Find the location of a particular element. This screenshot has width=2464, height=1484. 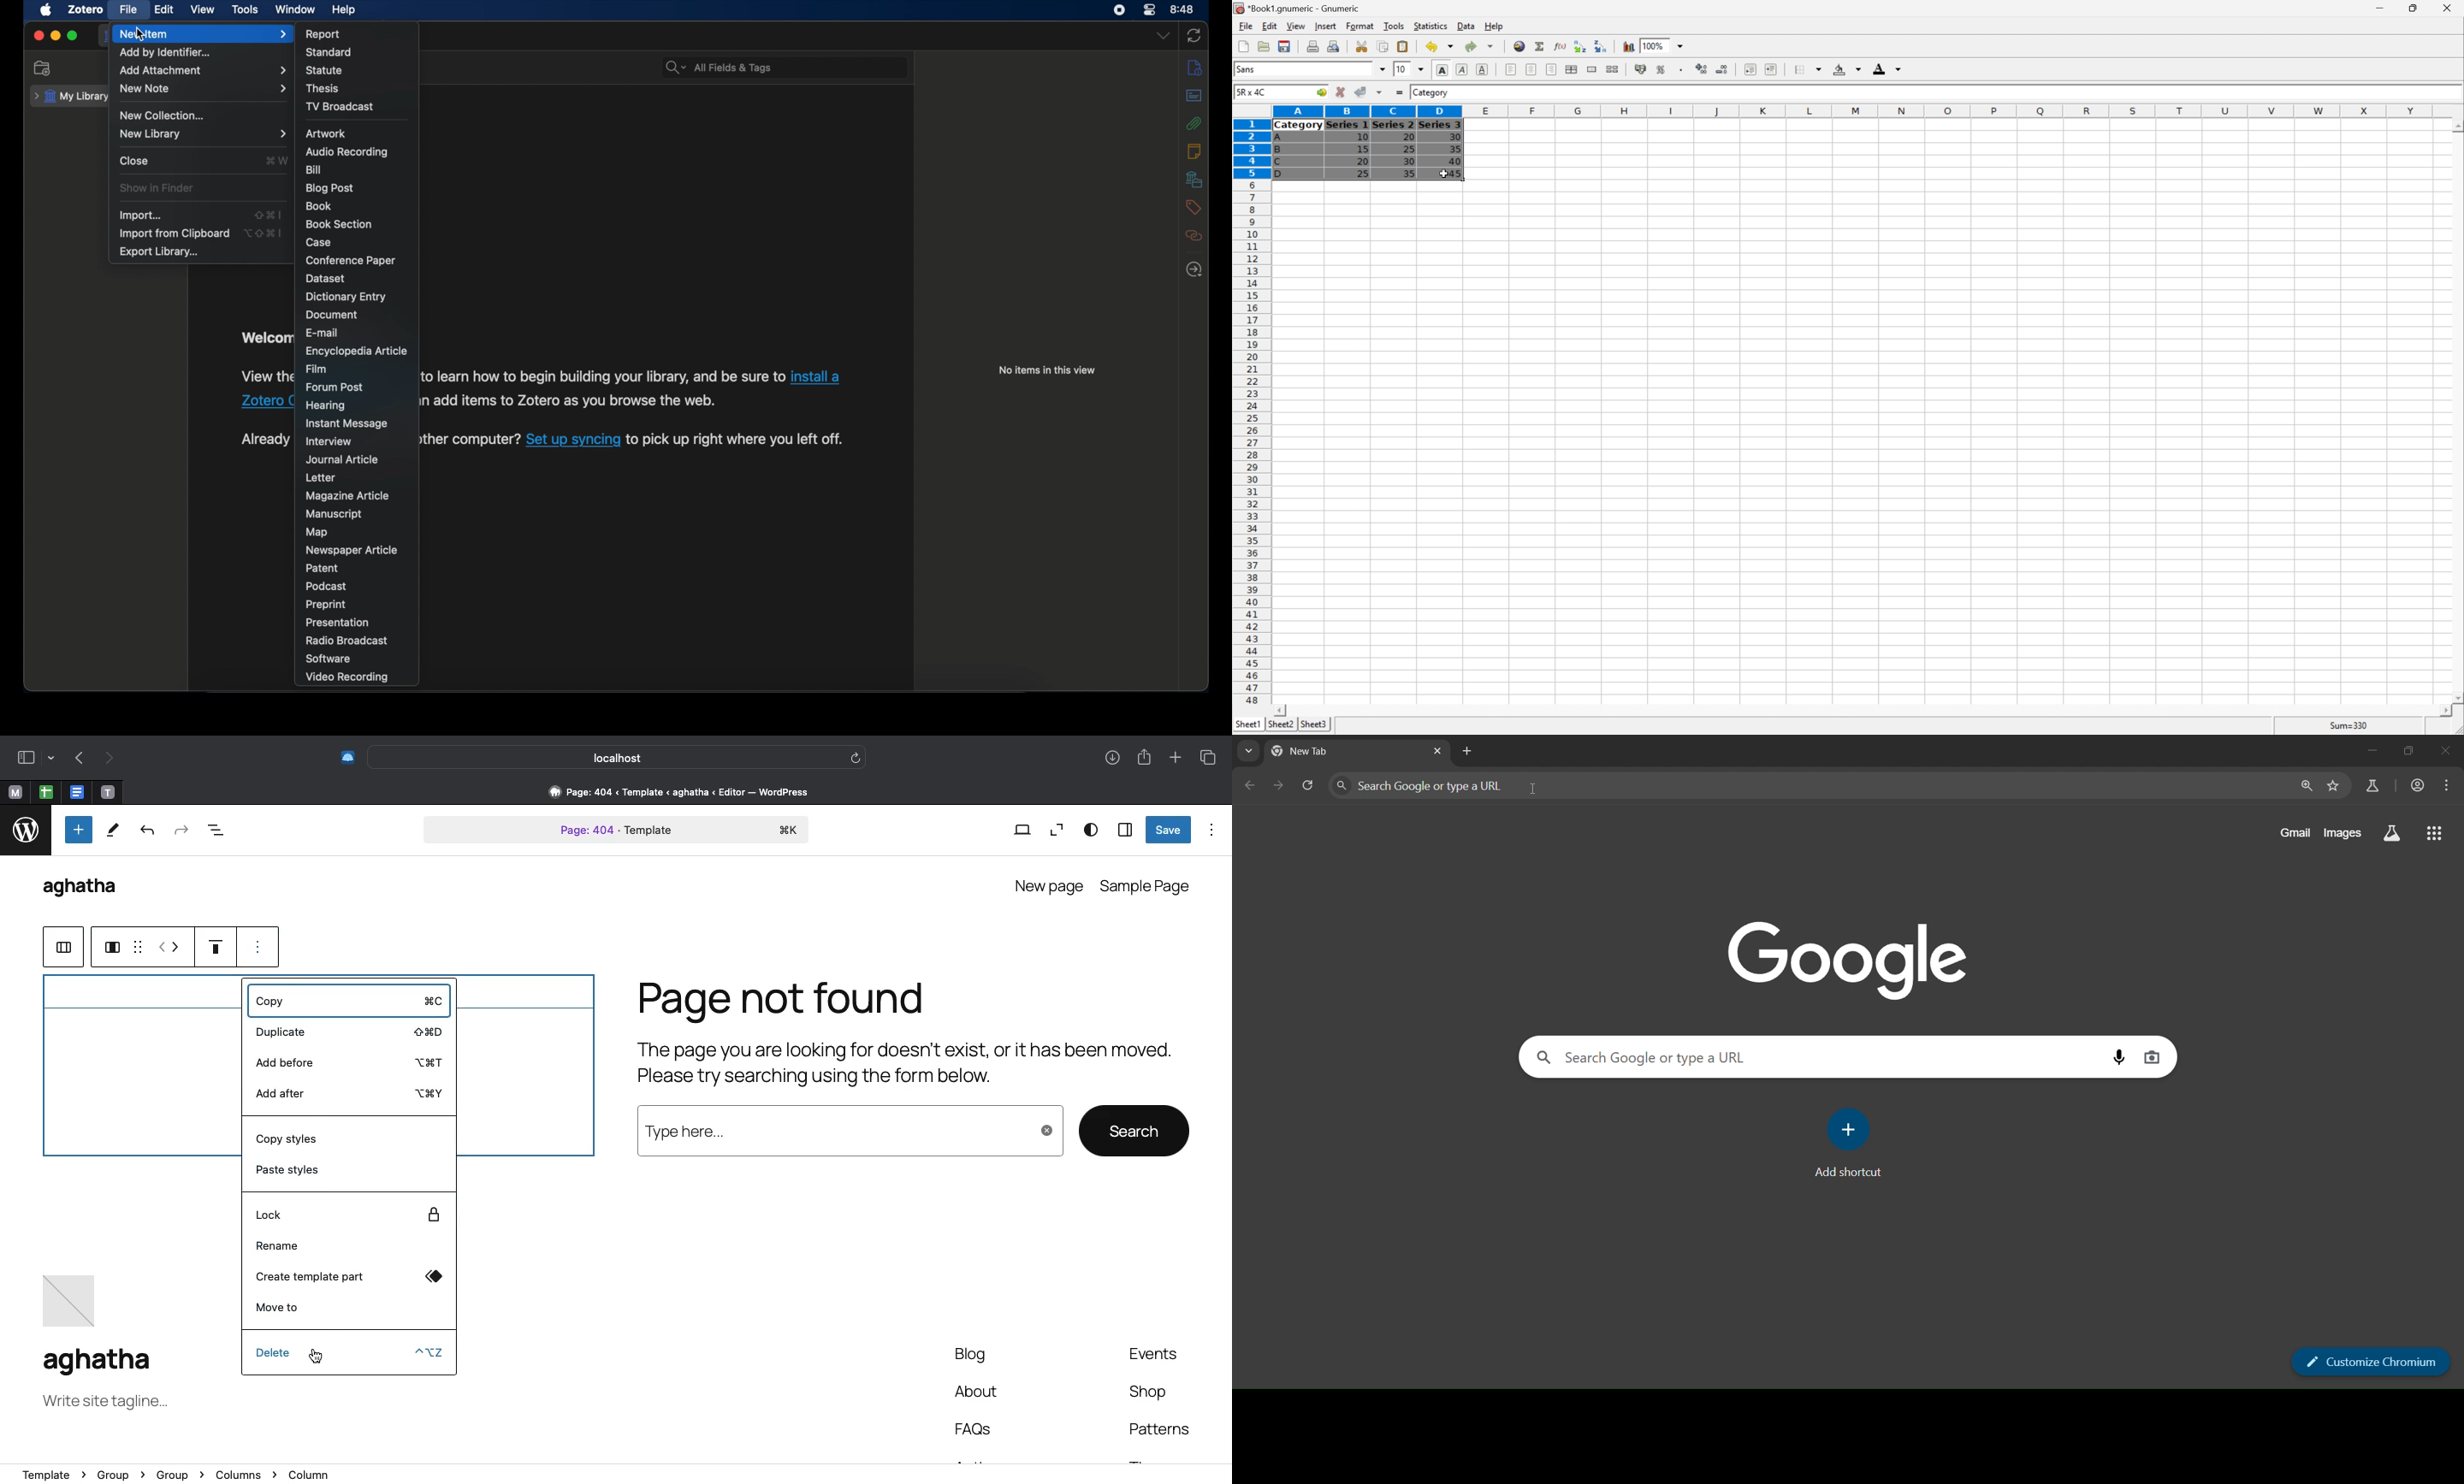

presentation is located at coordinates (338, 622).